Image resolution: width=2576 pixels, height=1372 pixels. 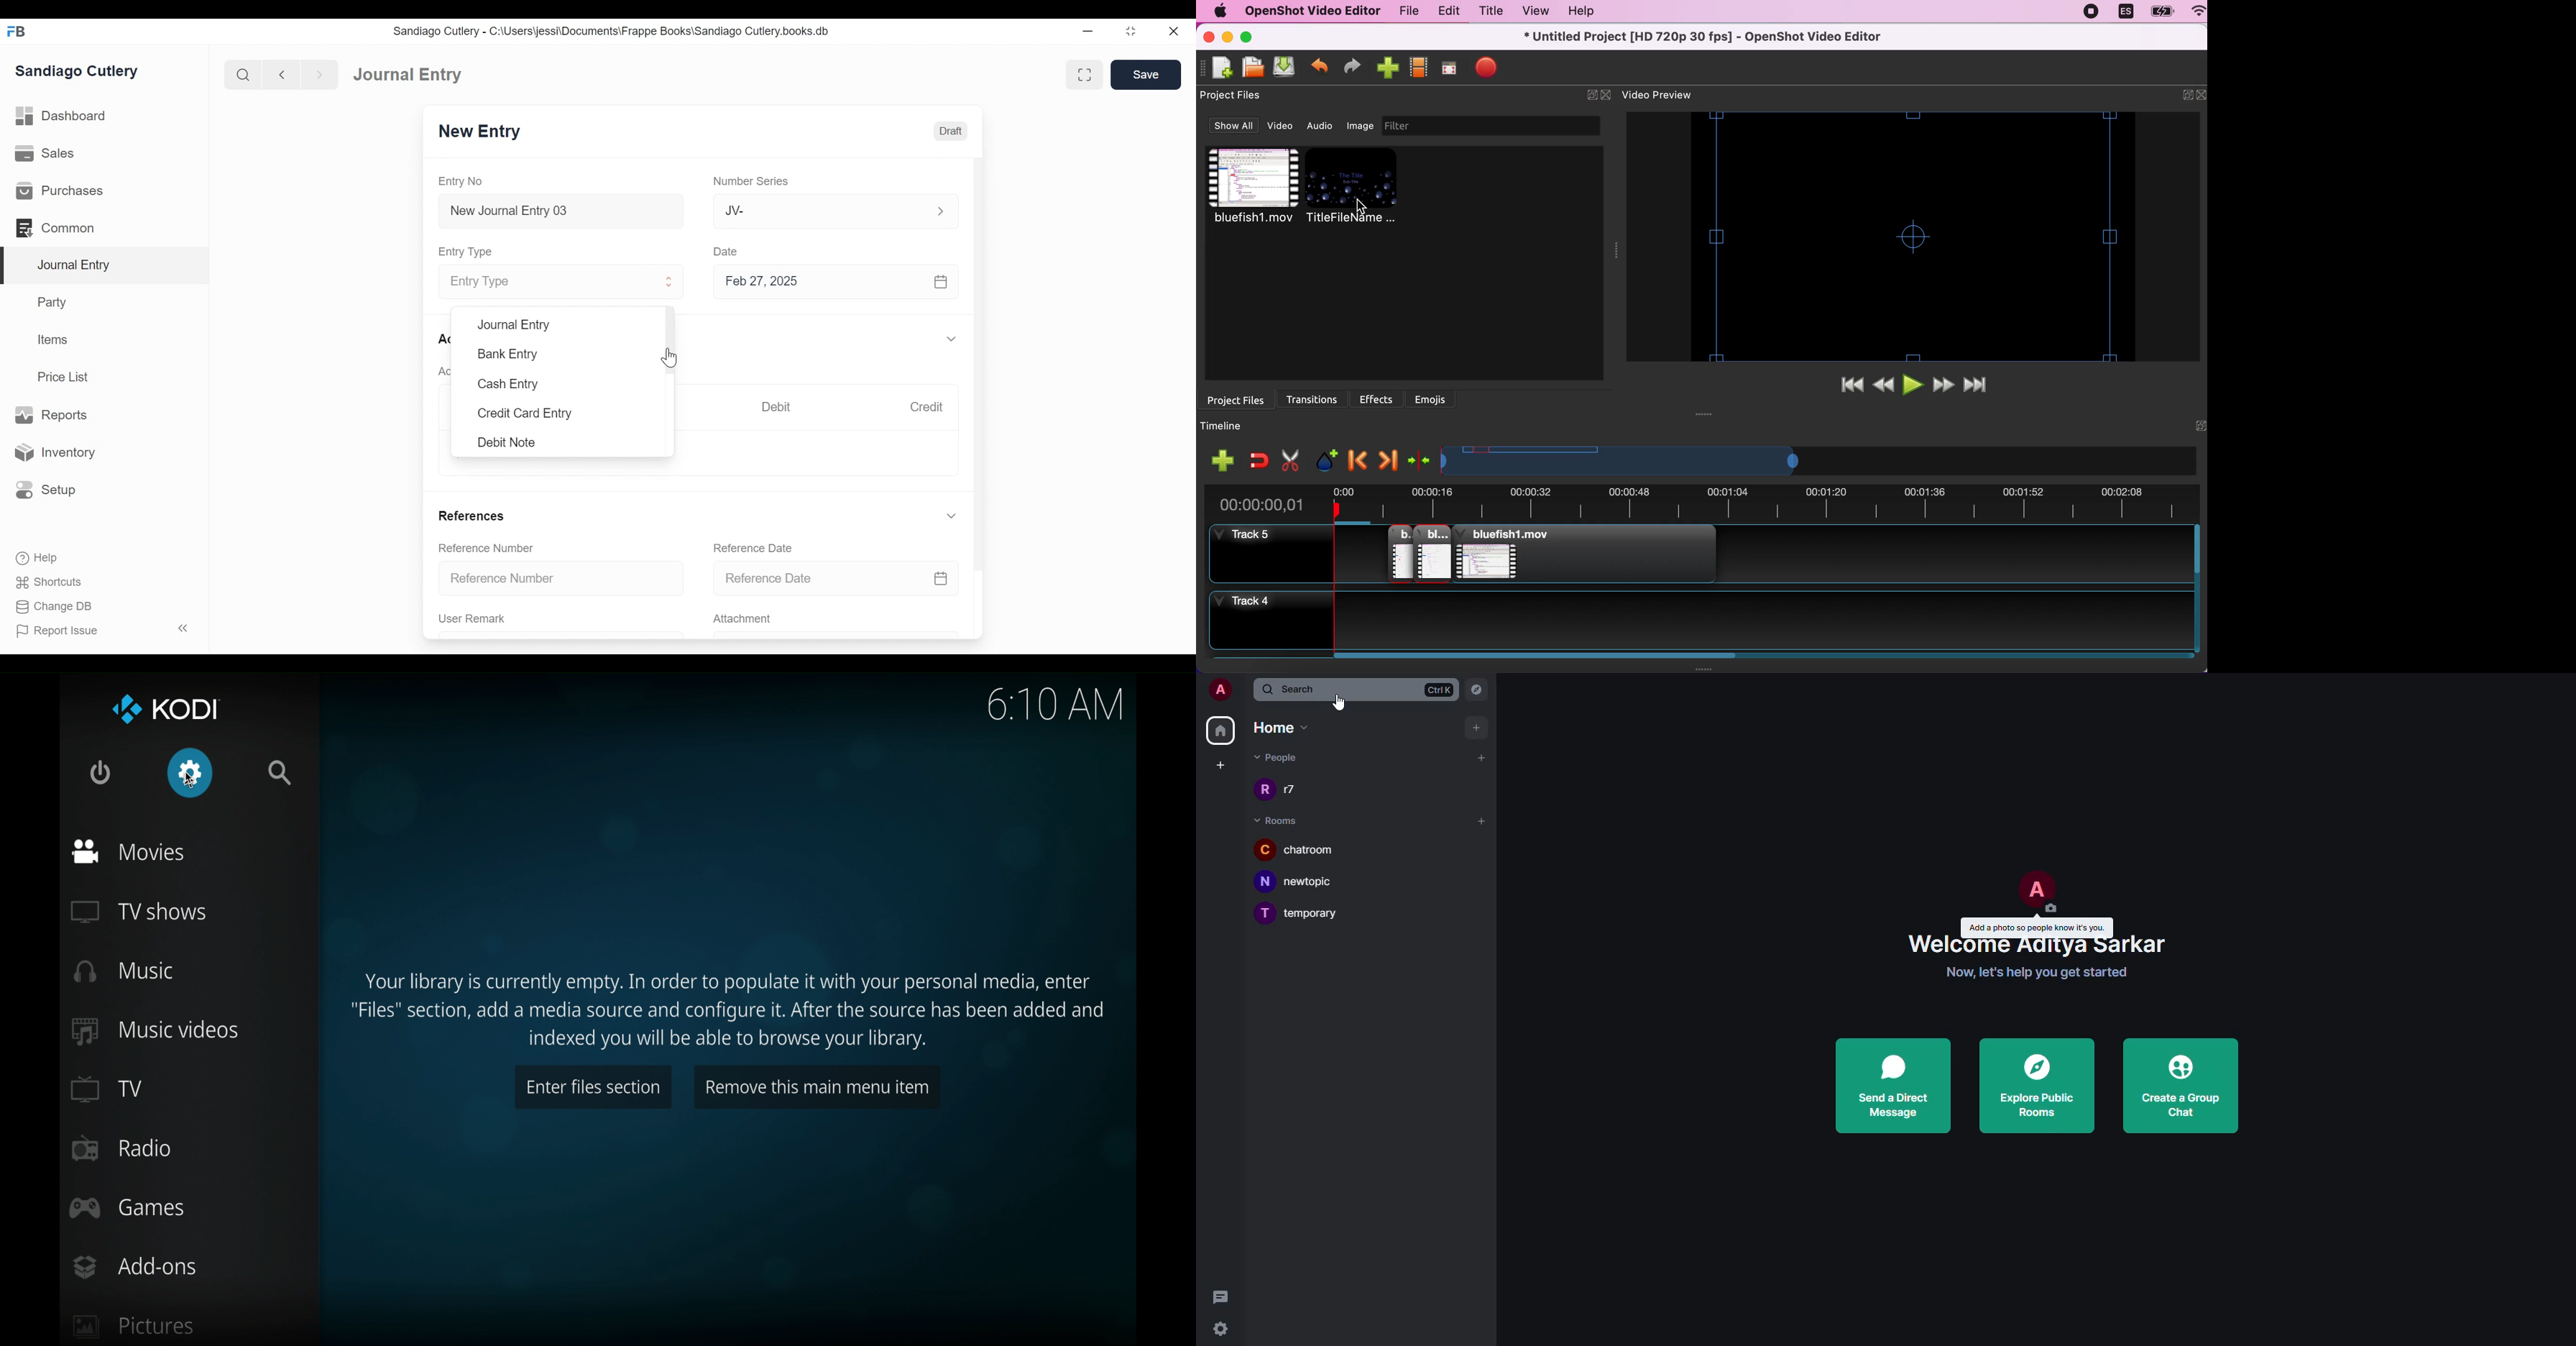 What do you see at coordinates (62, 117) in the screenshot?
I see `Dashboard` at bounding box center [62, 117].